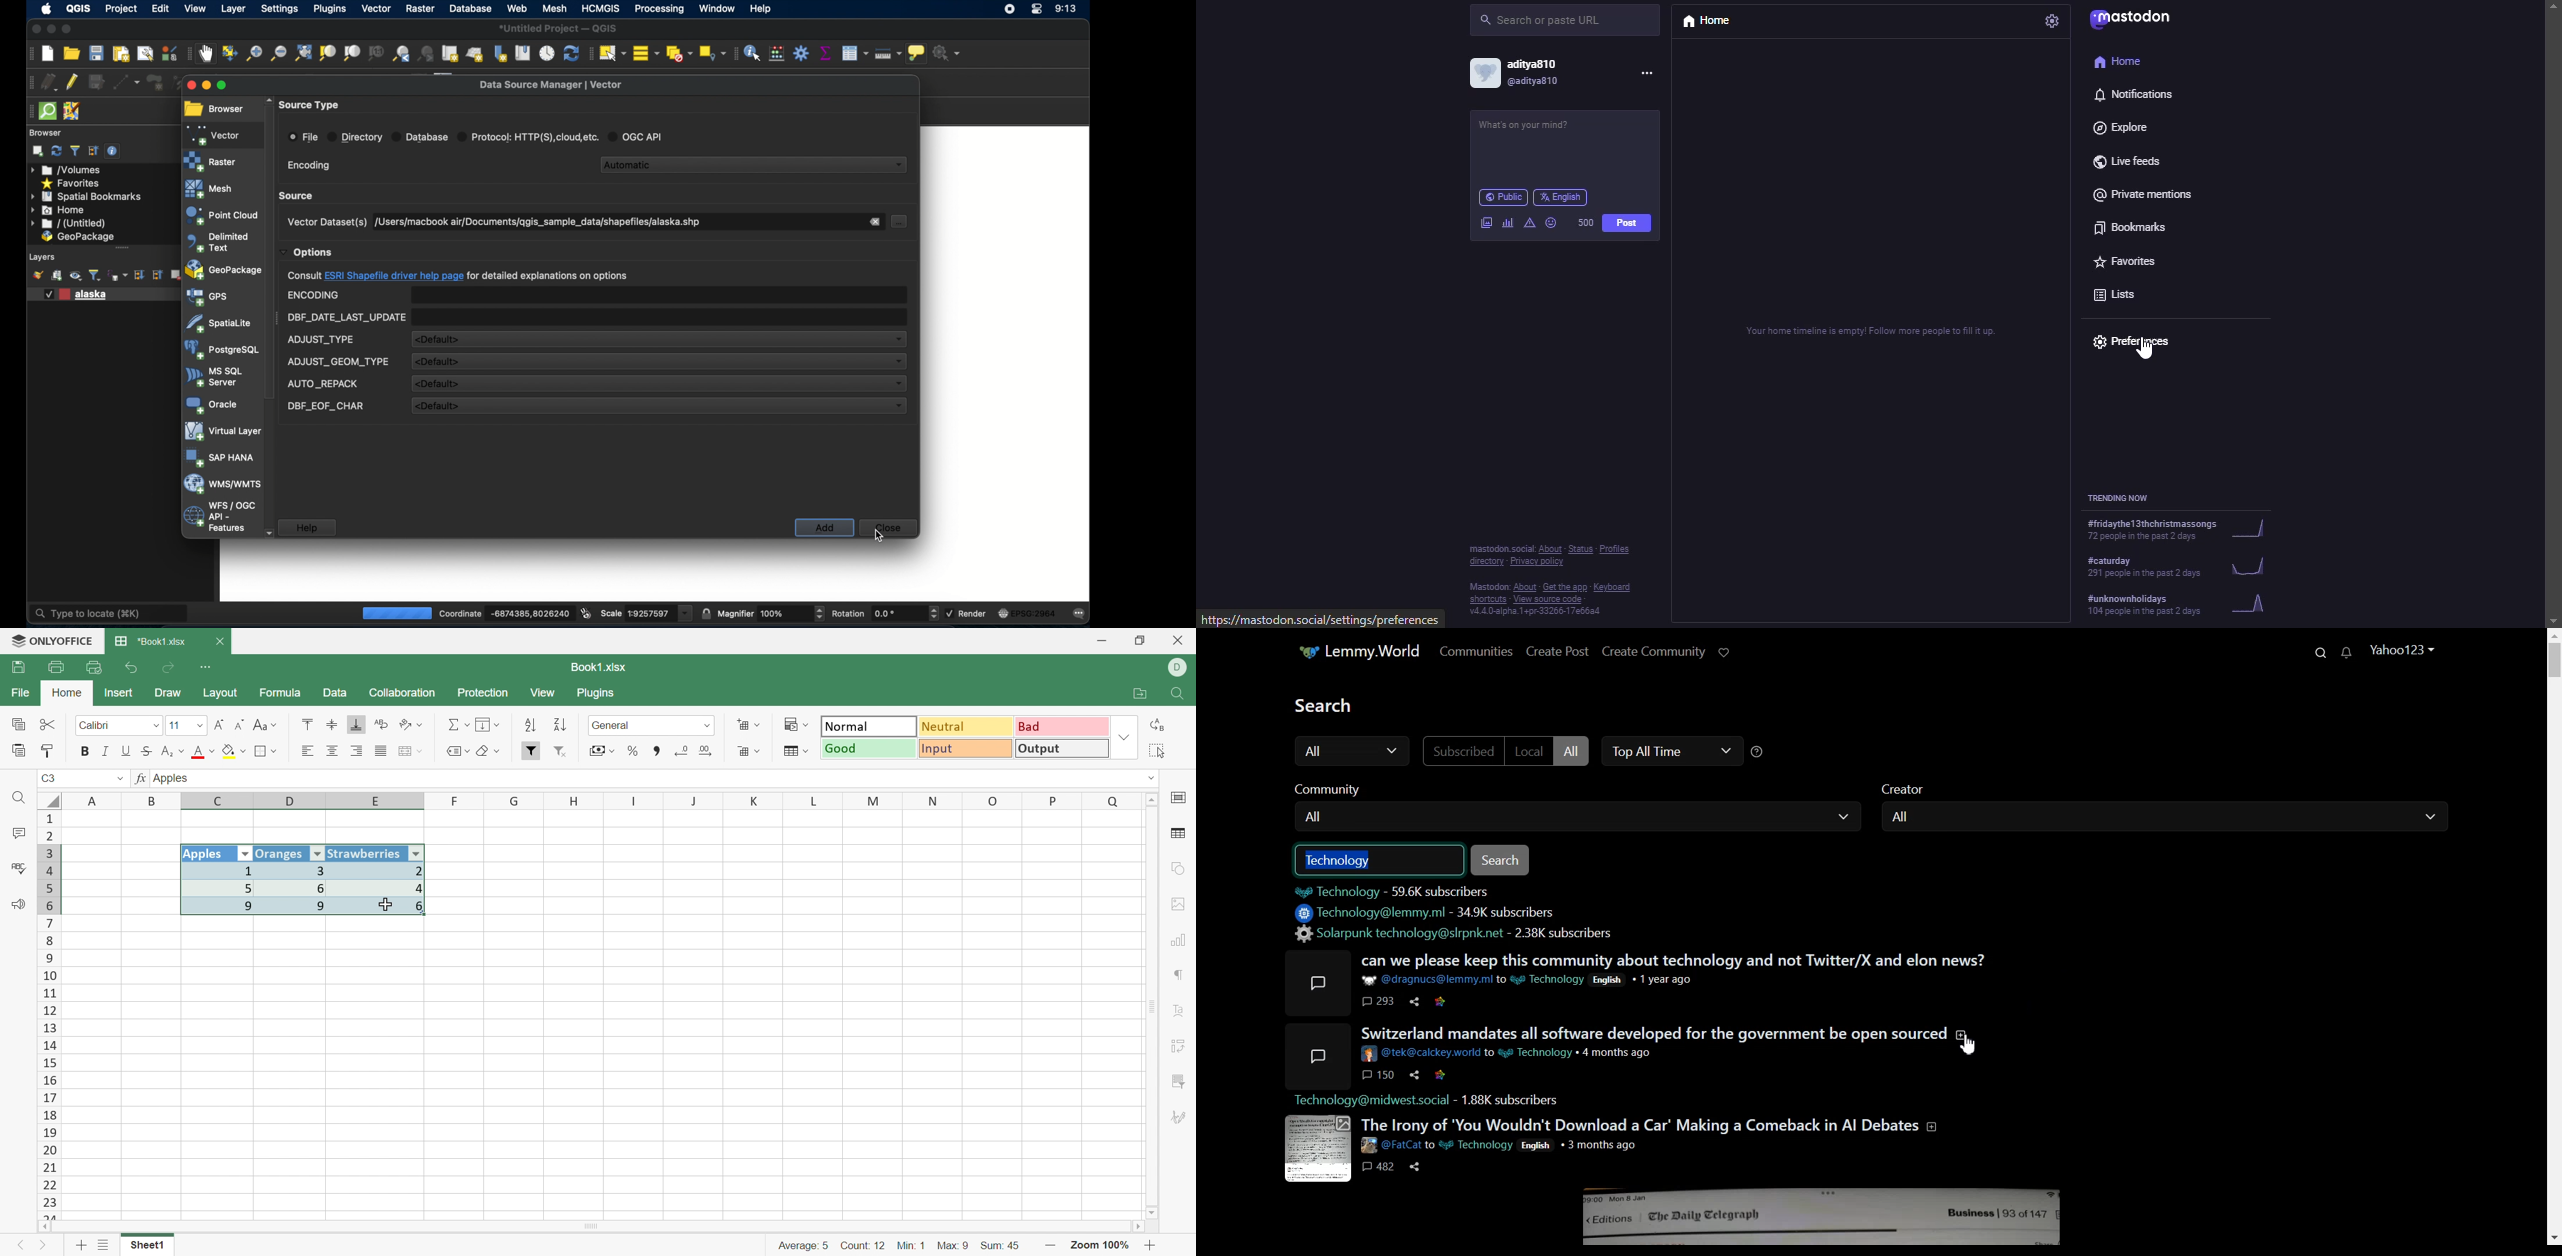  What do you see at coordinates (658, 406) in the screenshot?
I see `default drop-down` at bounding box center [658, 406].